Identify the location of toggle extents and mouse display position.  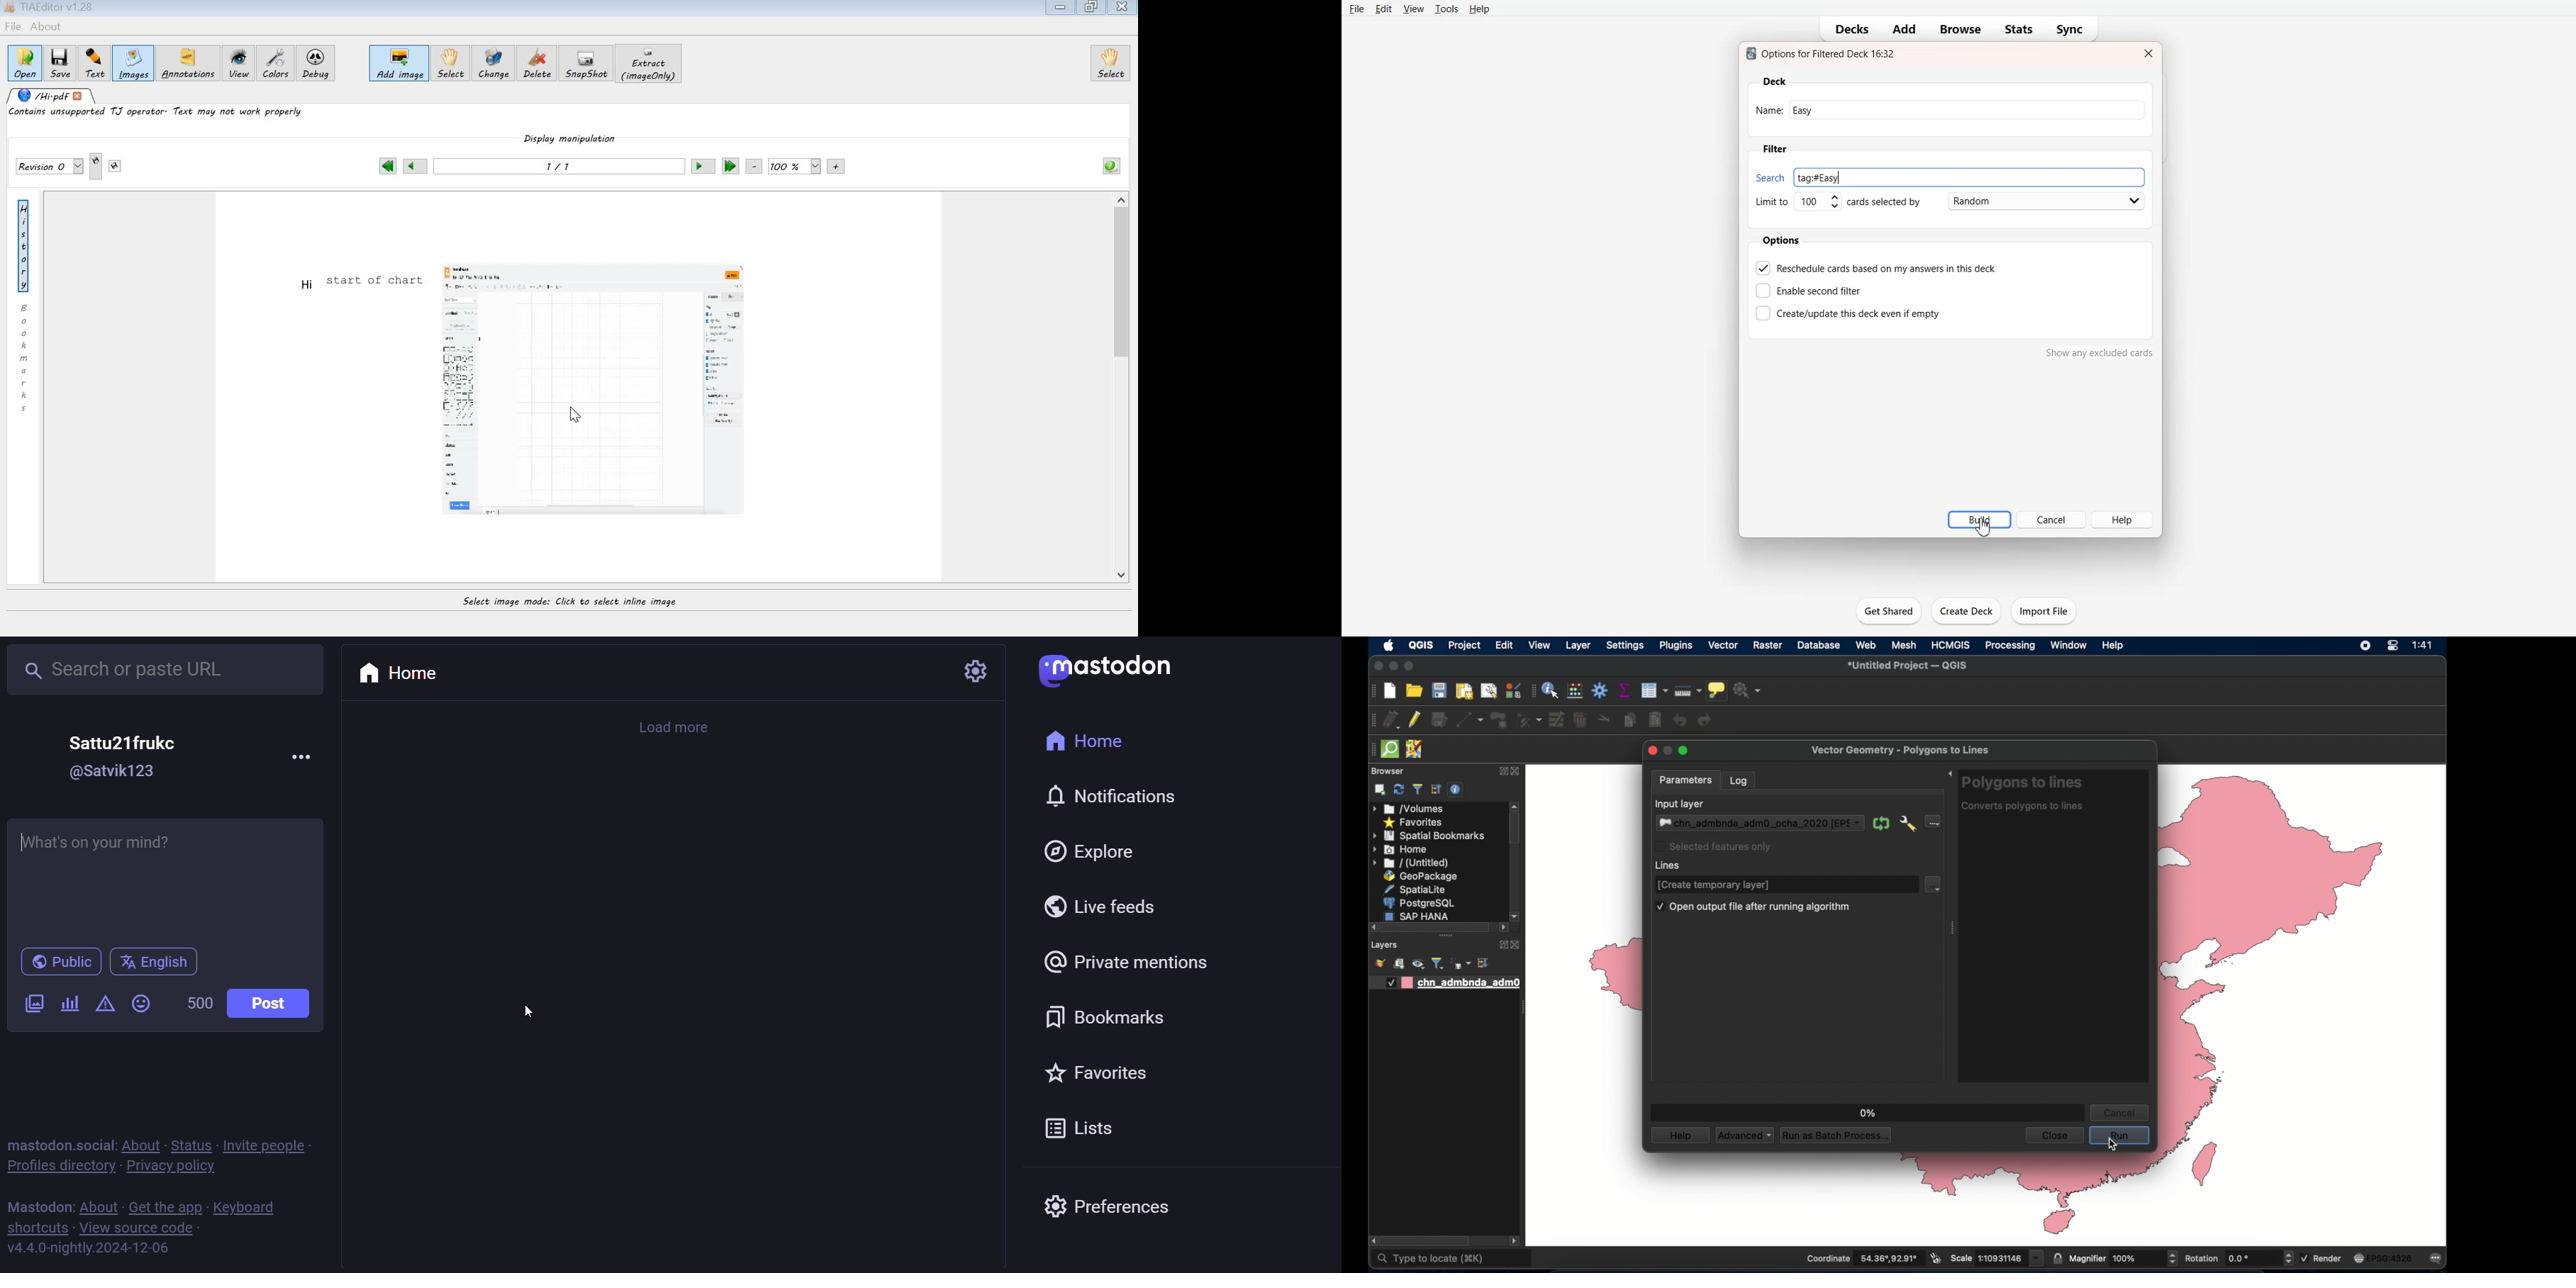
(1936, 1258).